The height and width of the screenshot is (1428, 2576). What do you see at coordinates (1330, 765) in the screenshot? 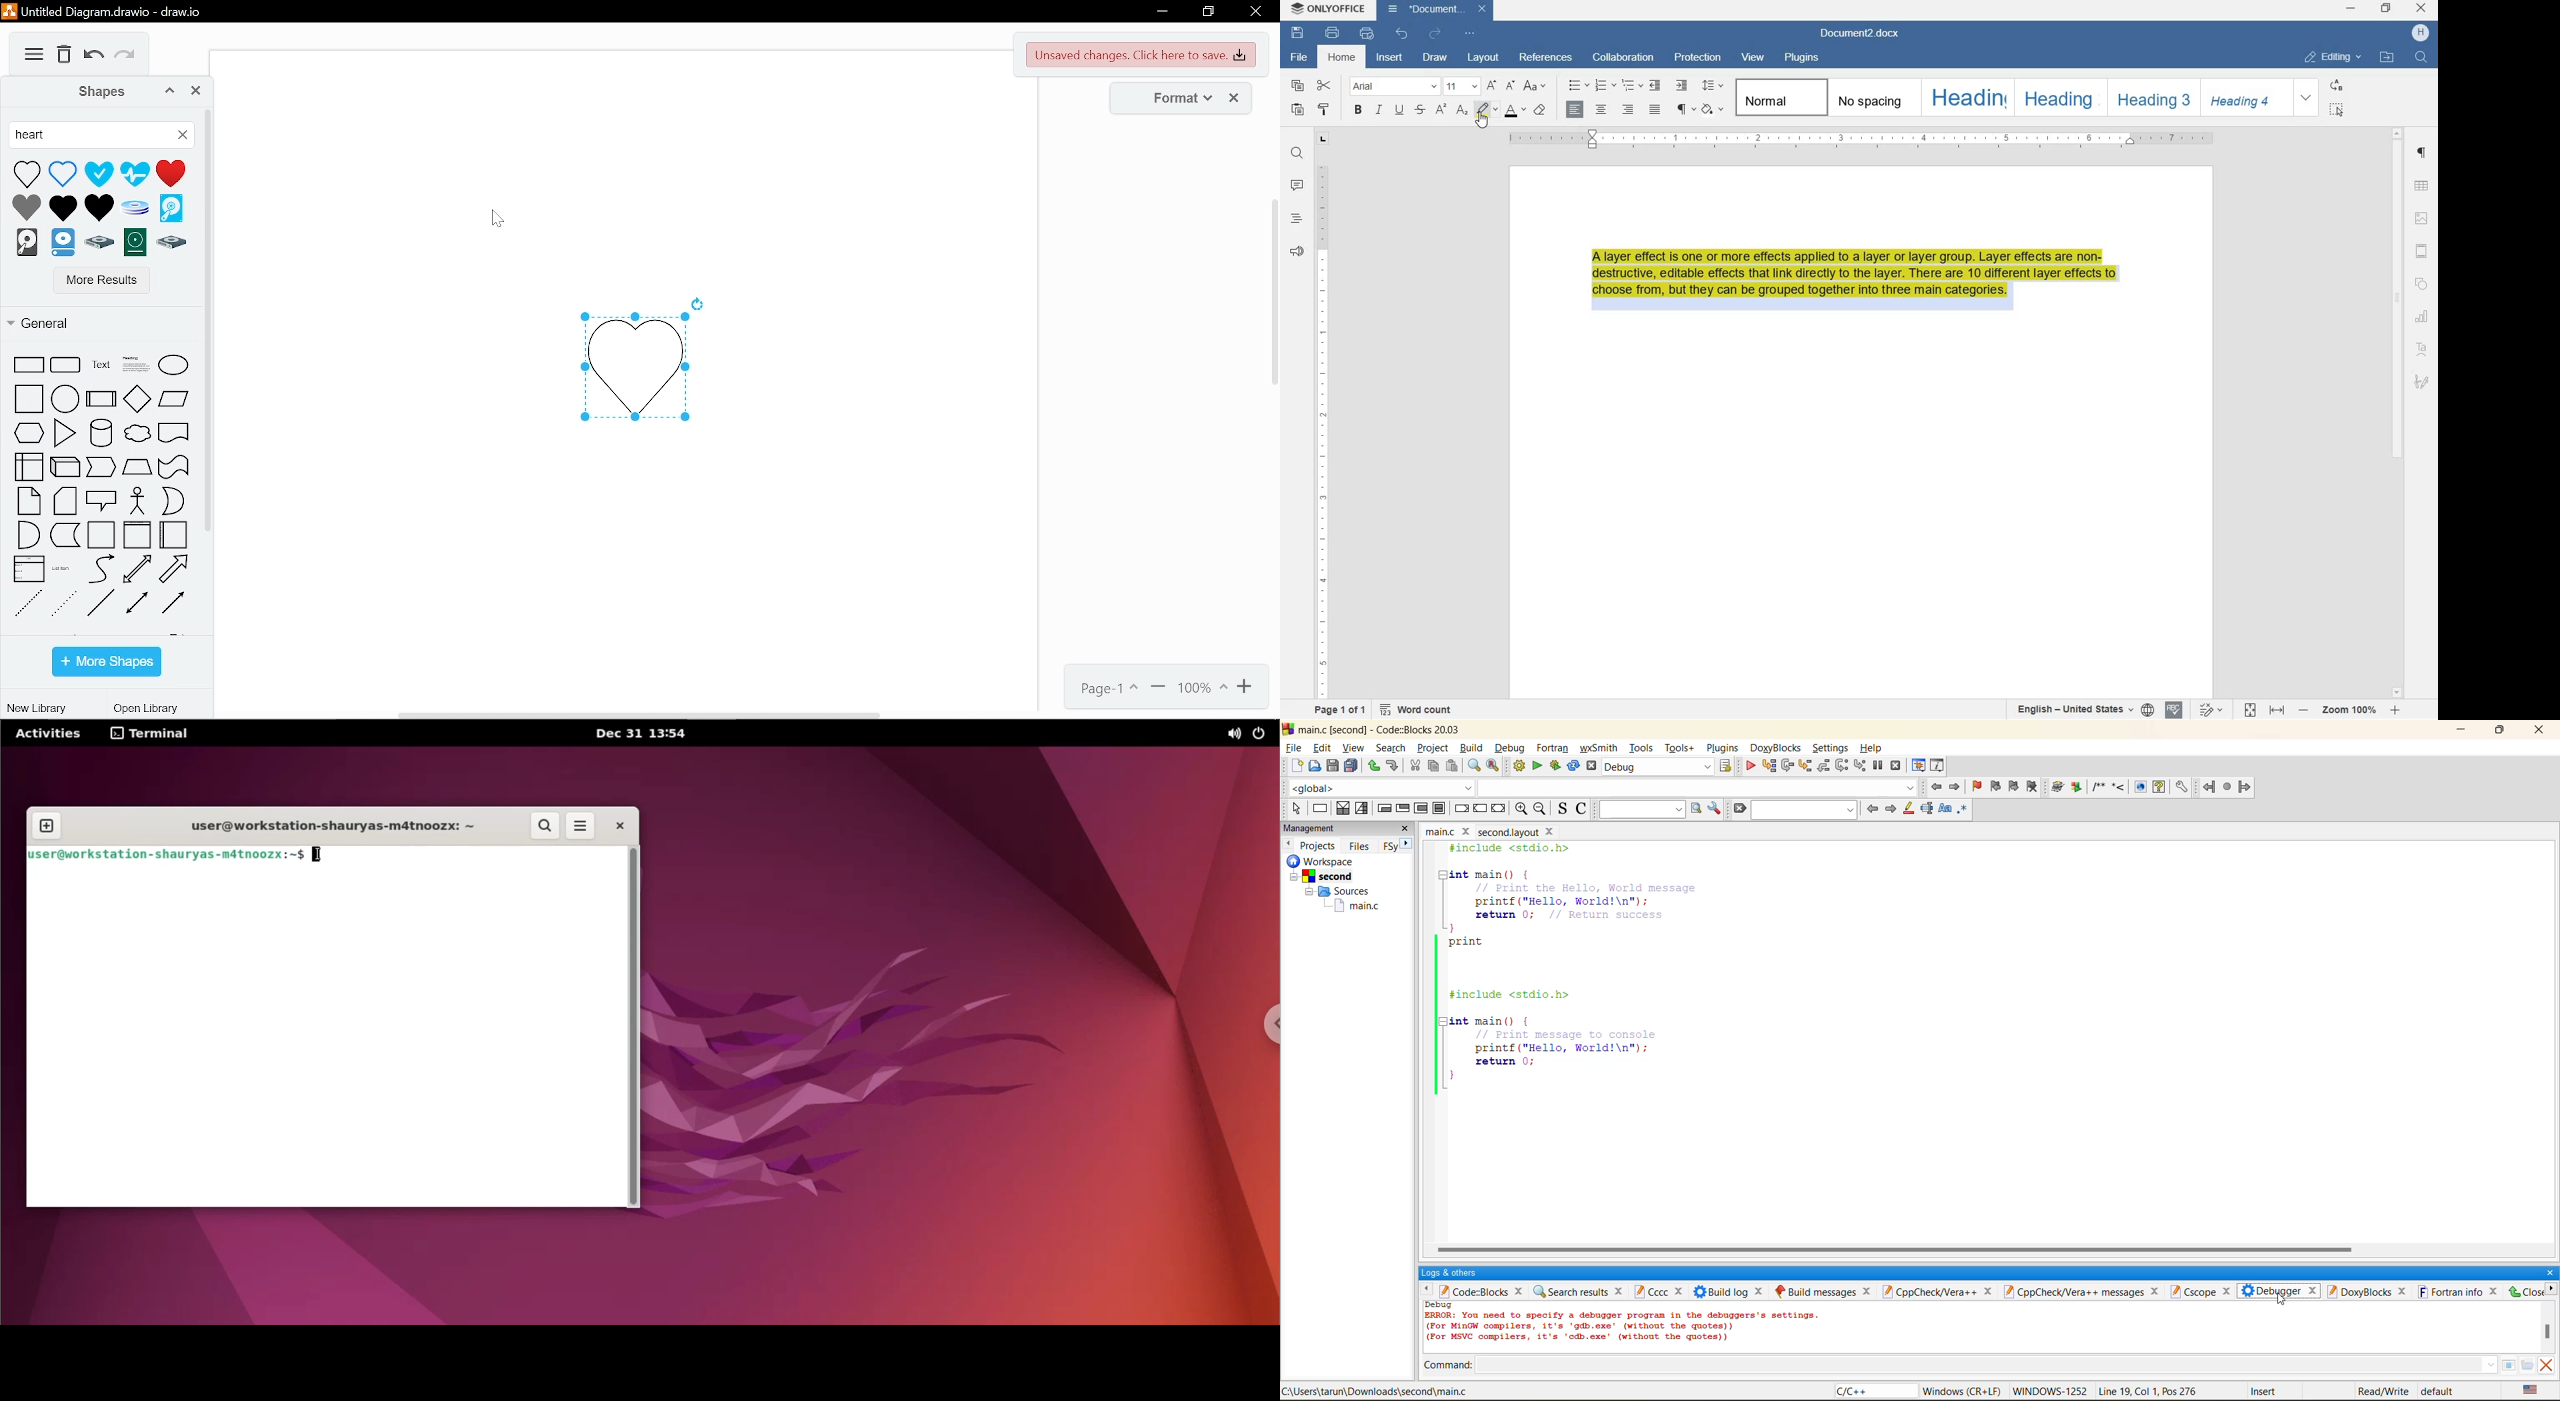
I see `save` at bounding box center [1330, 765].